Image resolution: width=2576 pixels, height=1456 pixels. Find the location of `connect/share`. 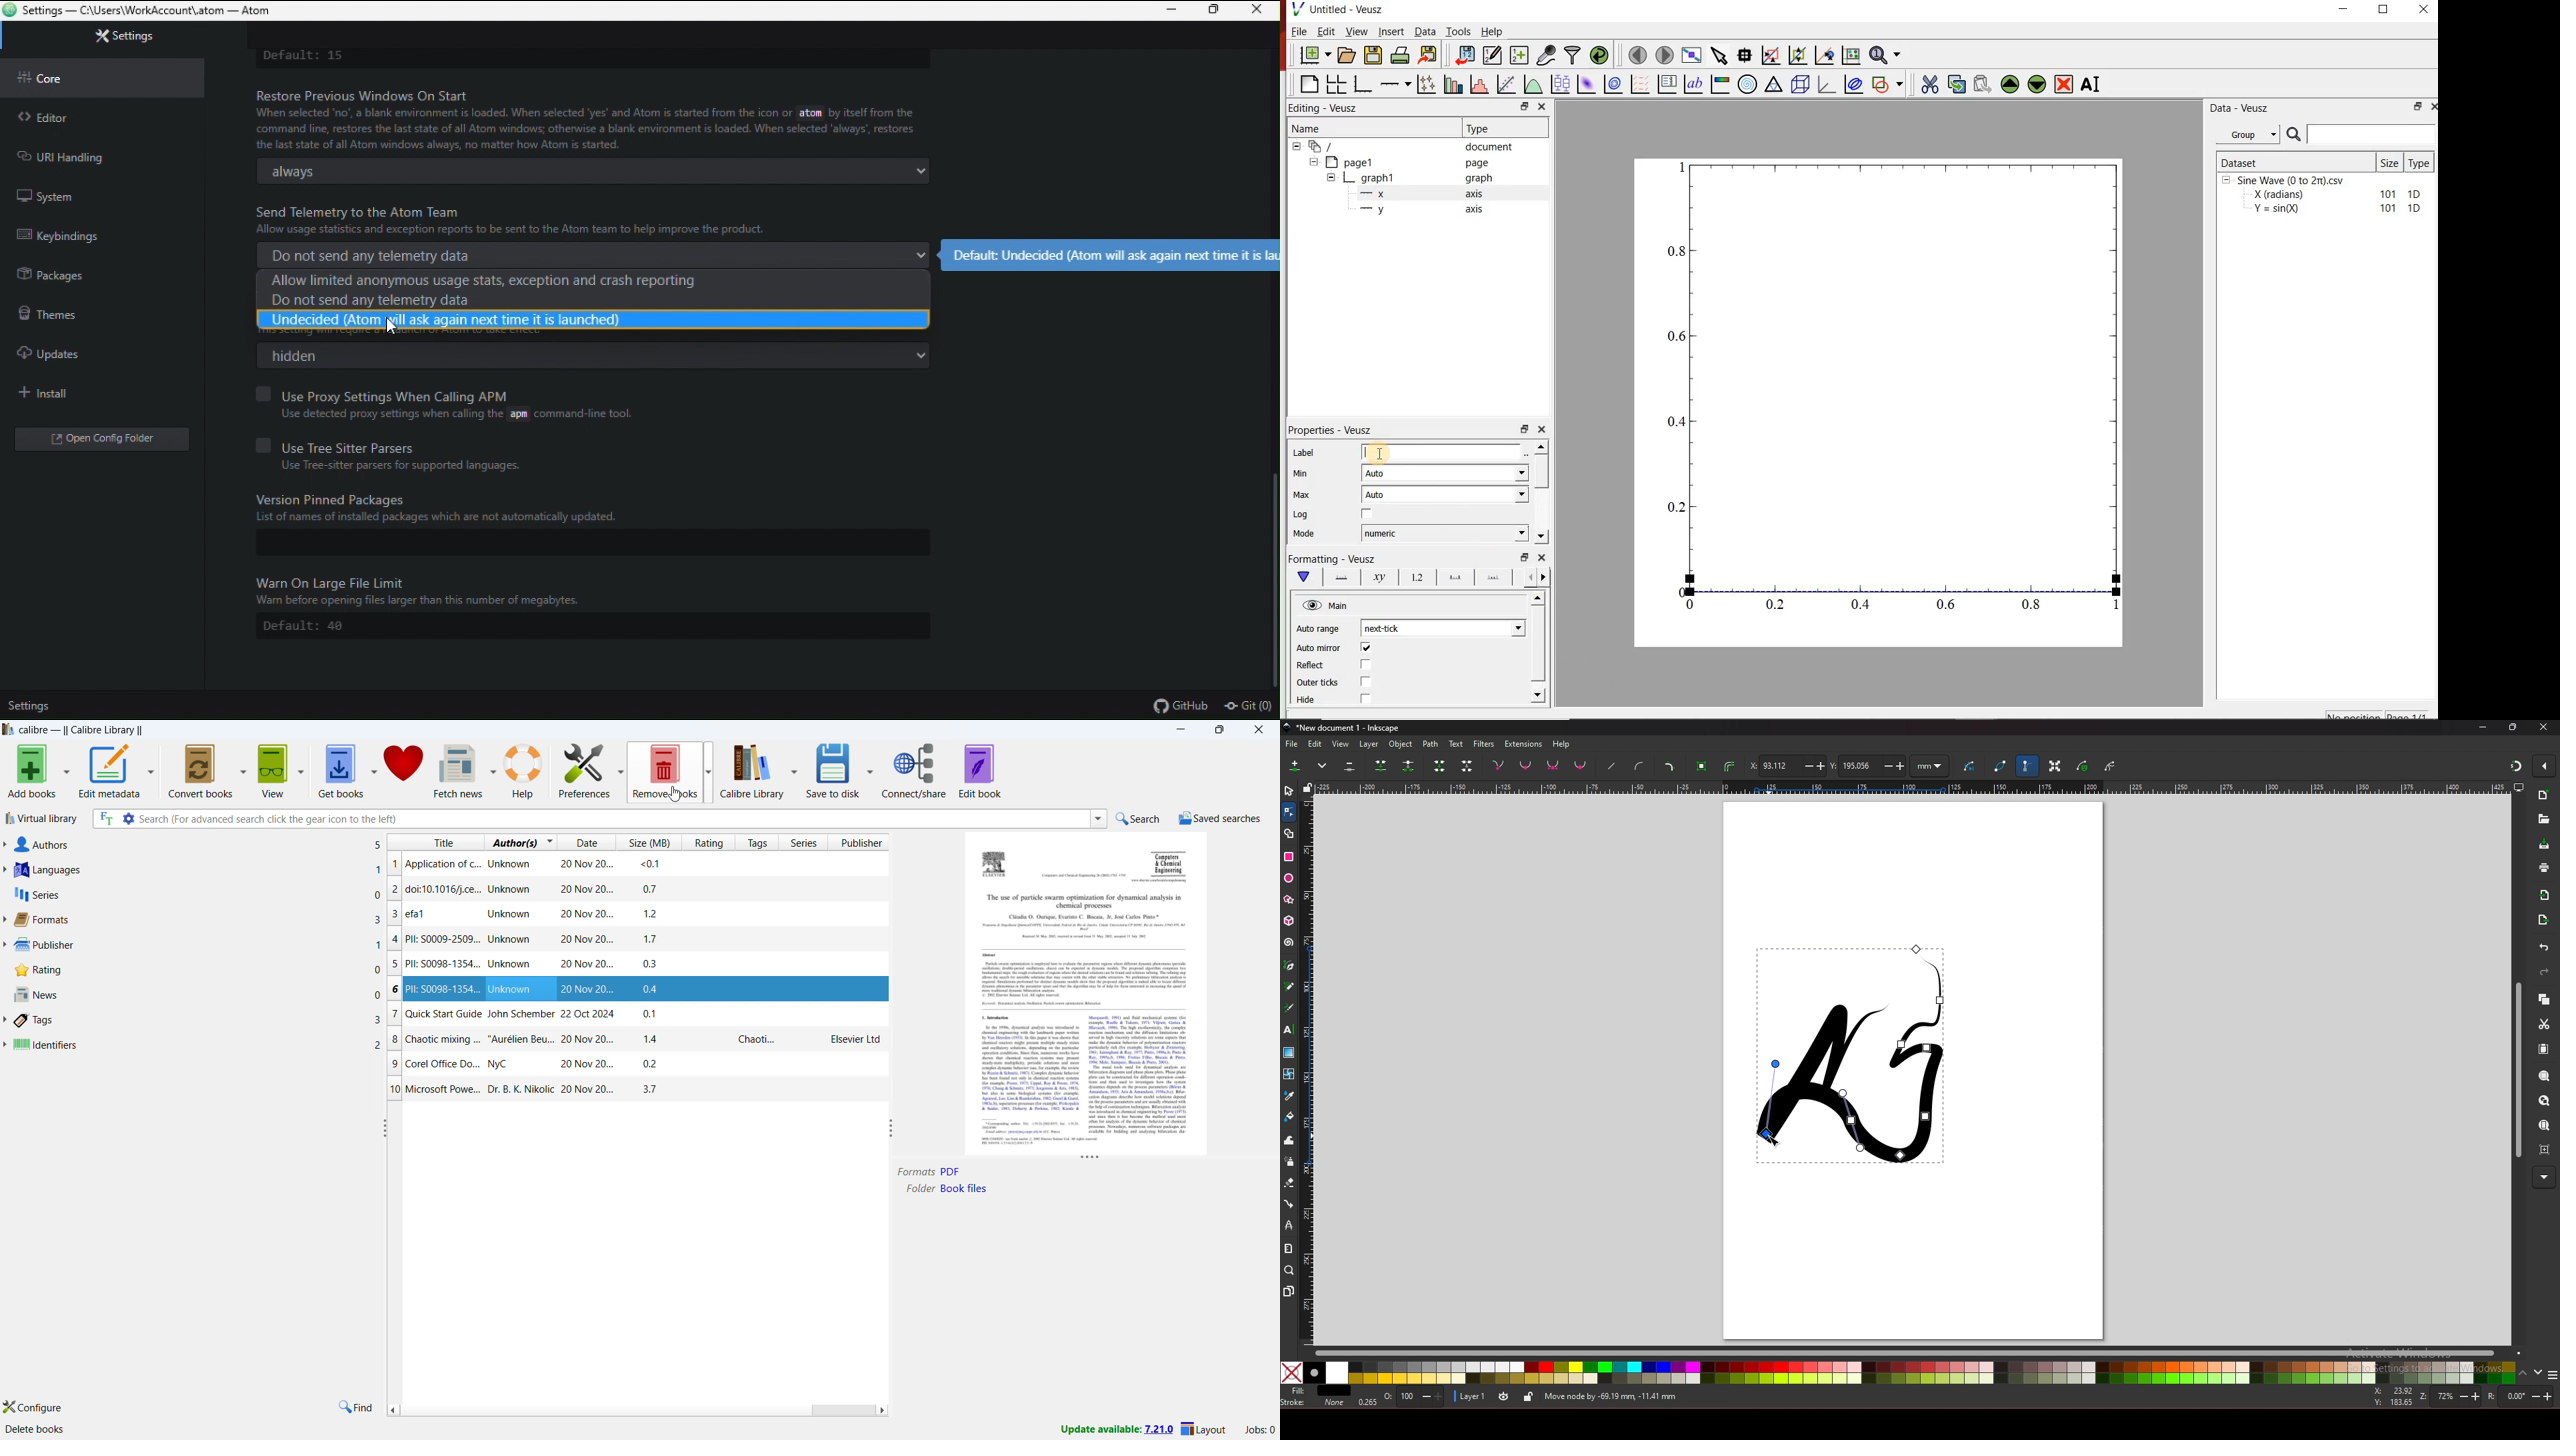

connect/share is located at coordinates (915, 770).